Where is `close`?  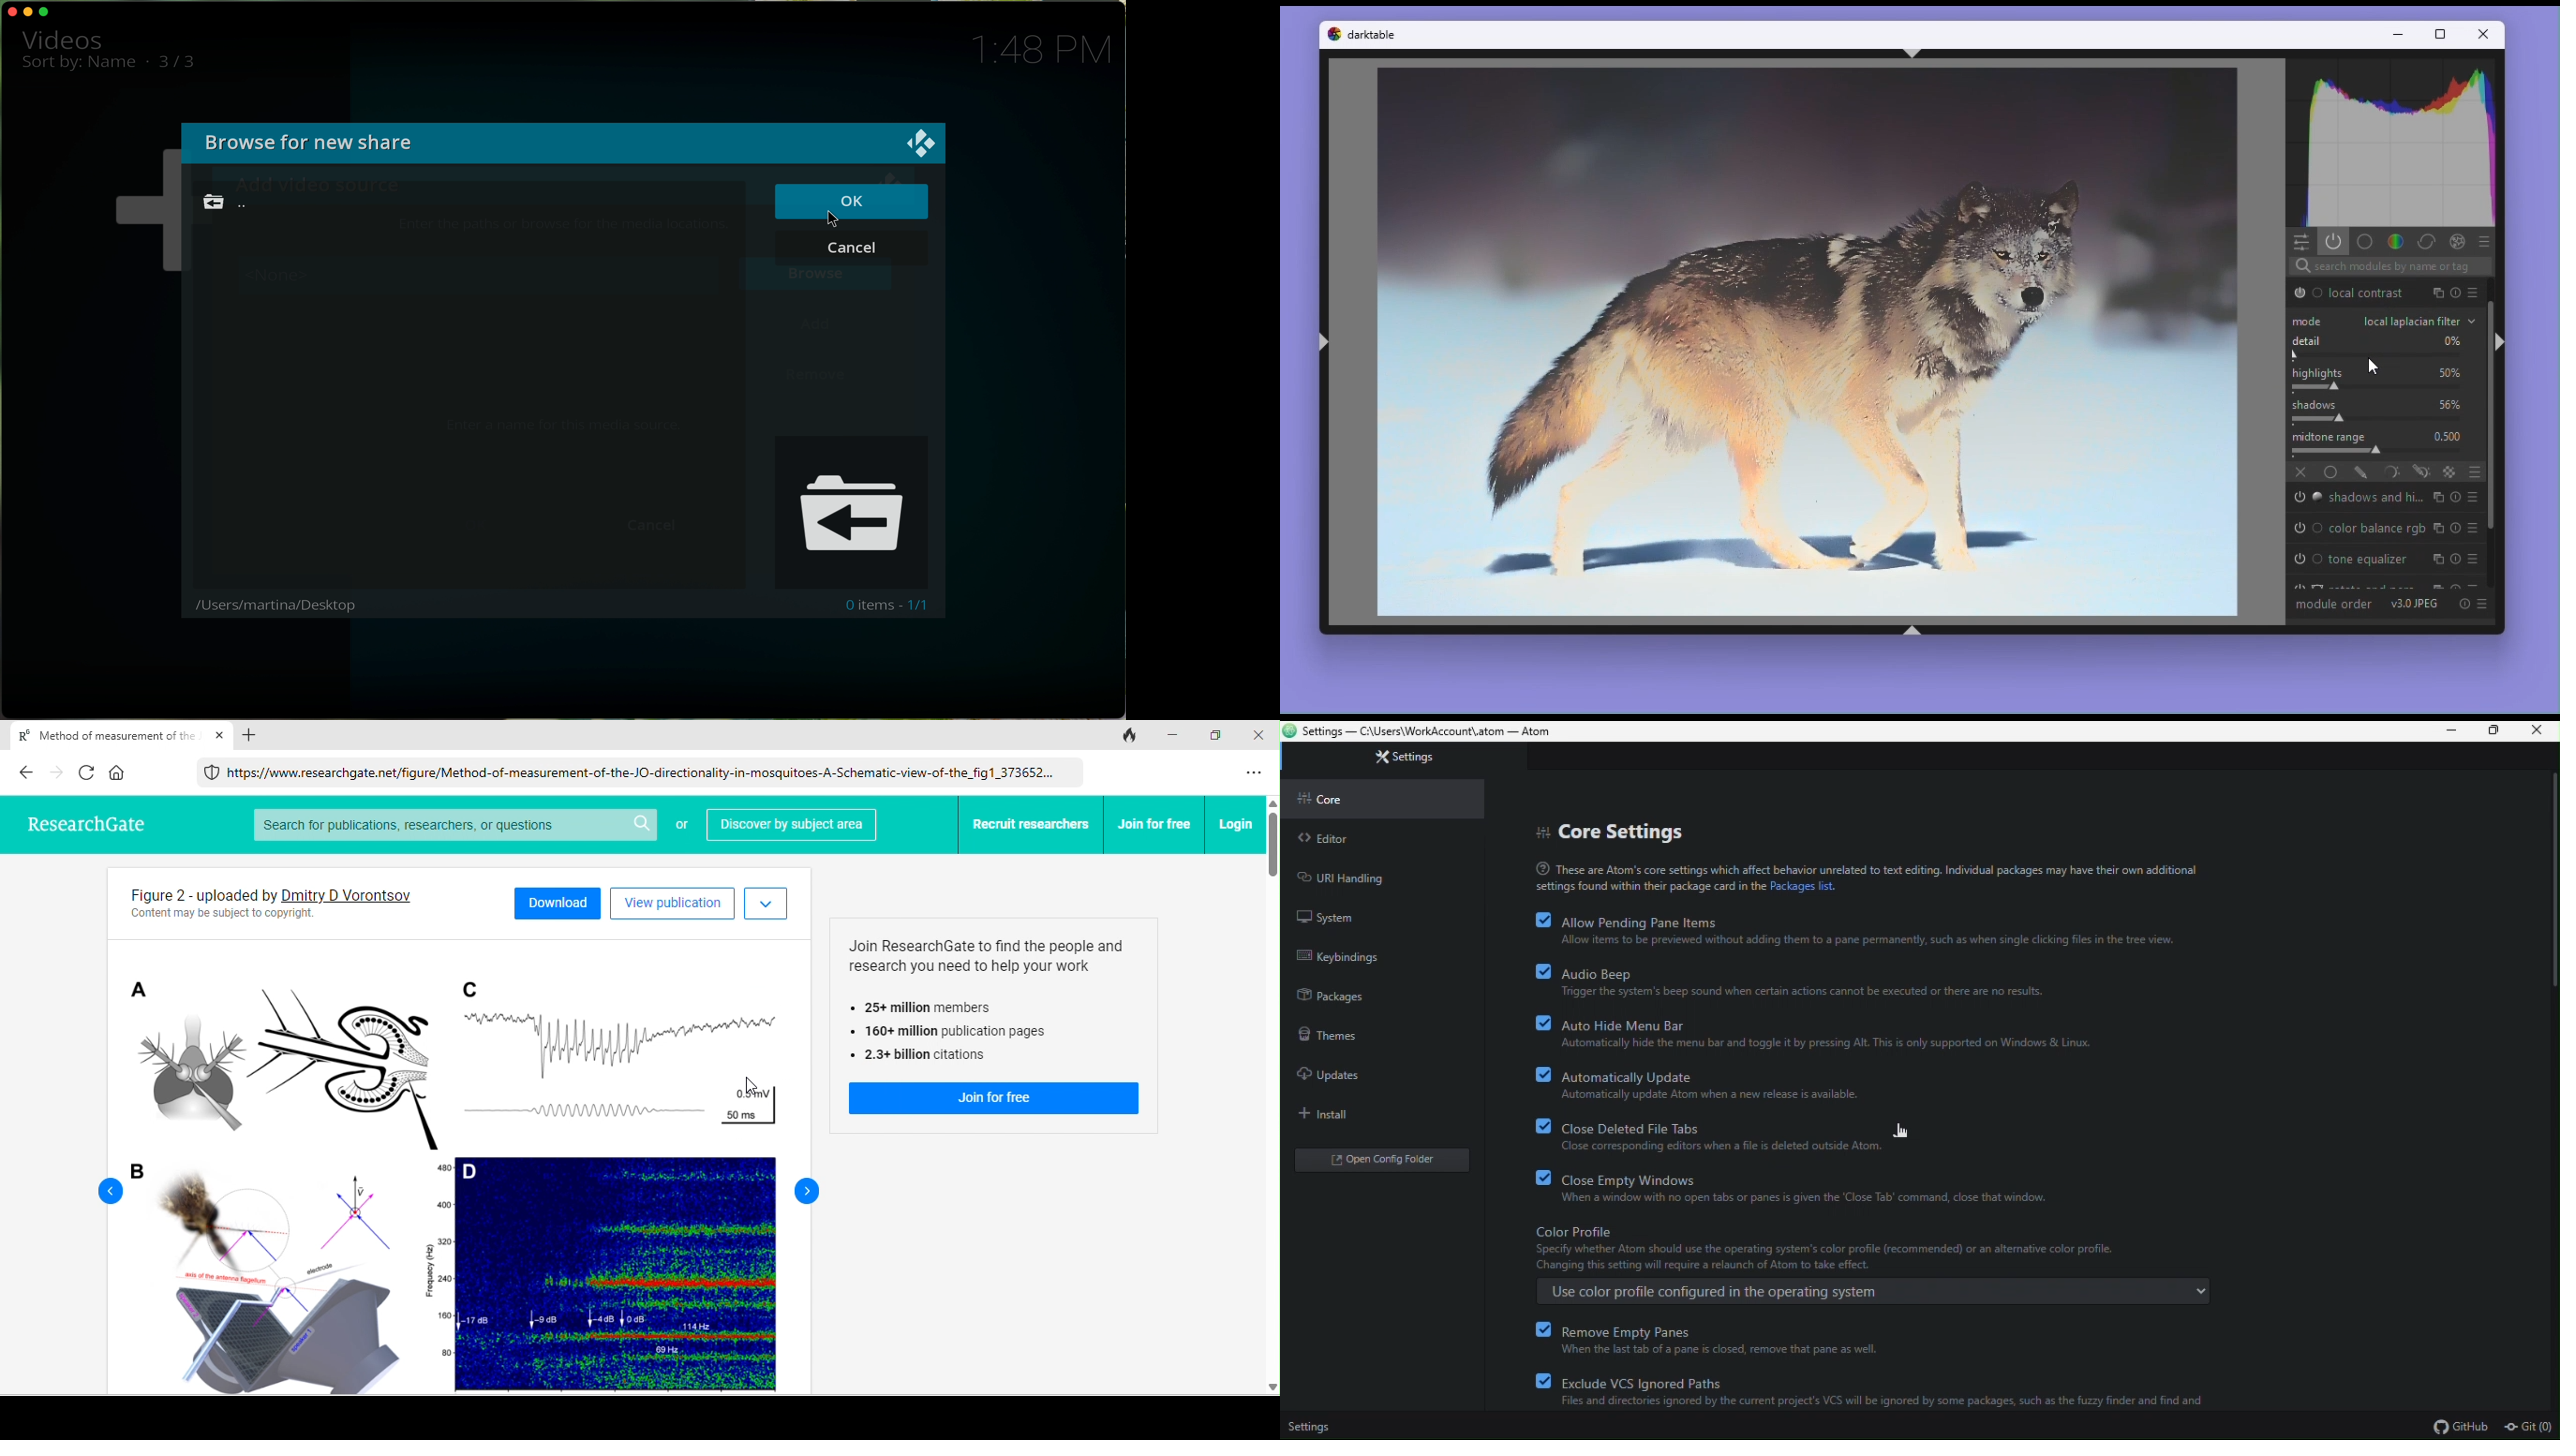
close is located at coordinates (10, 11).